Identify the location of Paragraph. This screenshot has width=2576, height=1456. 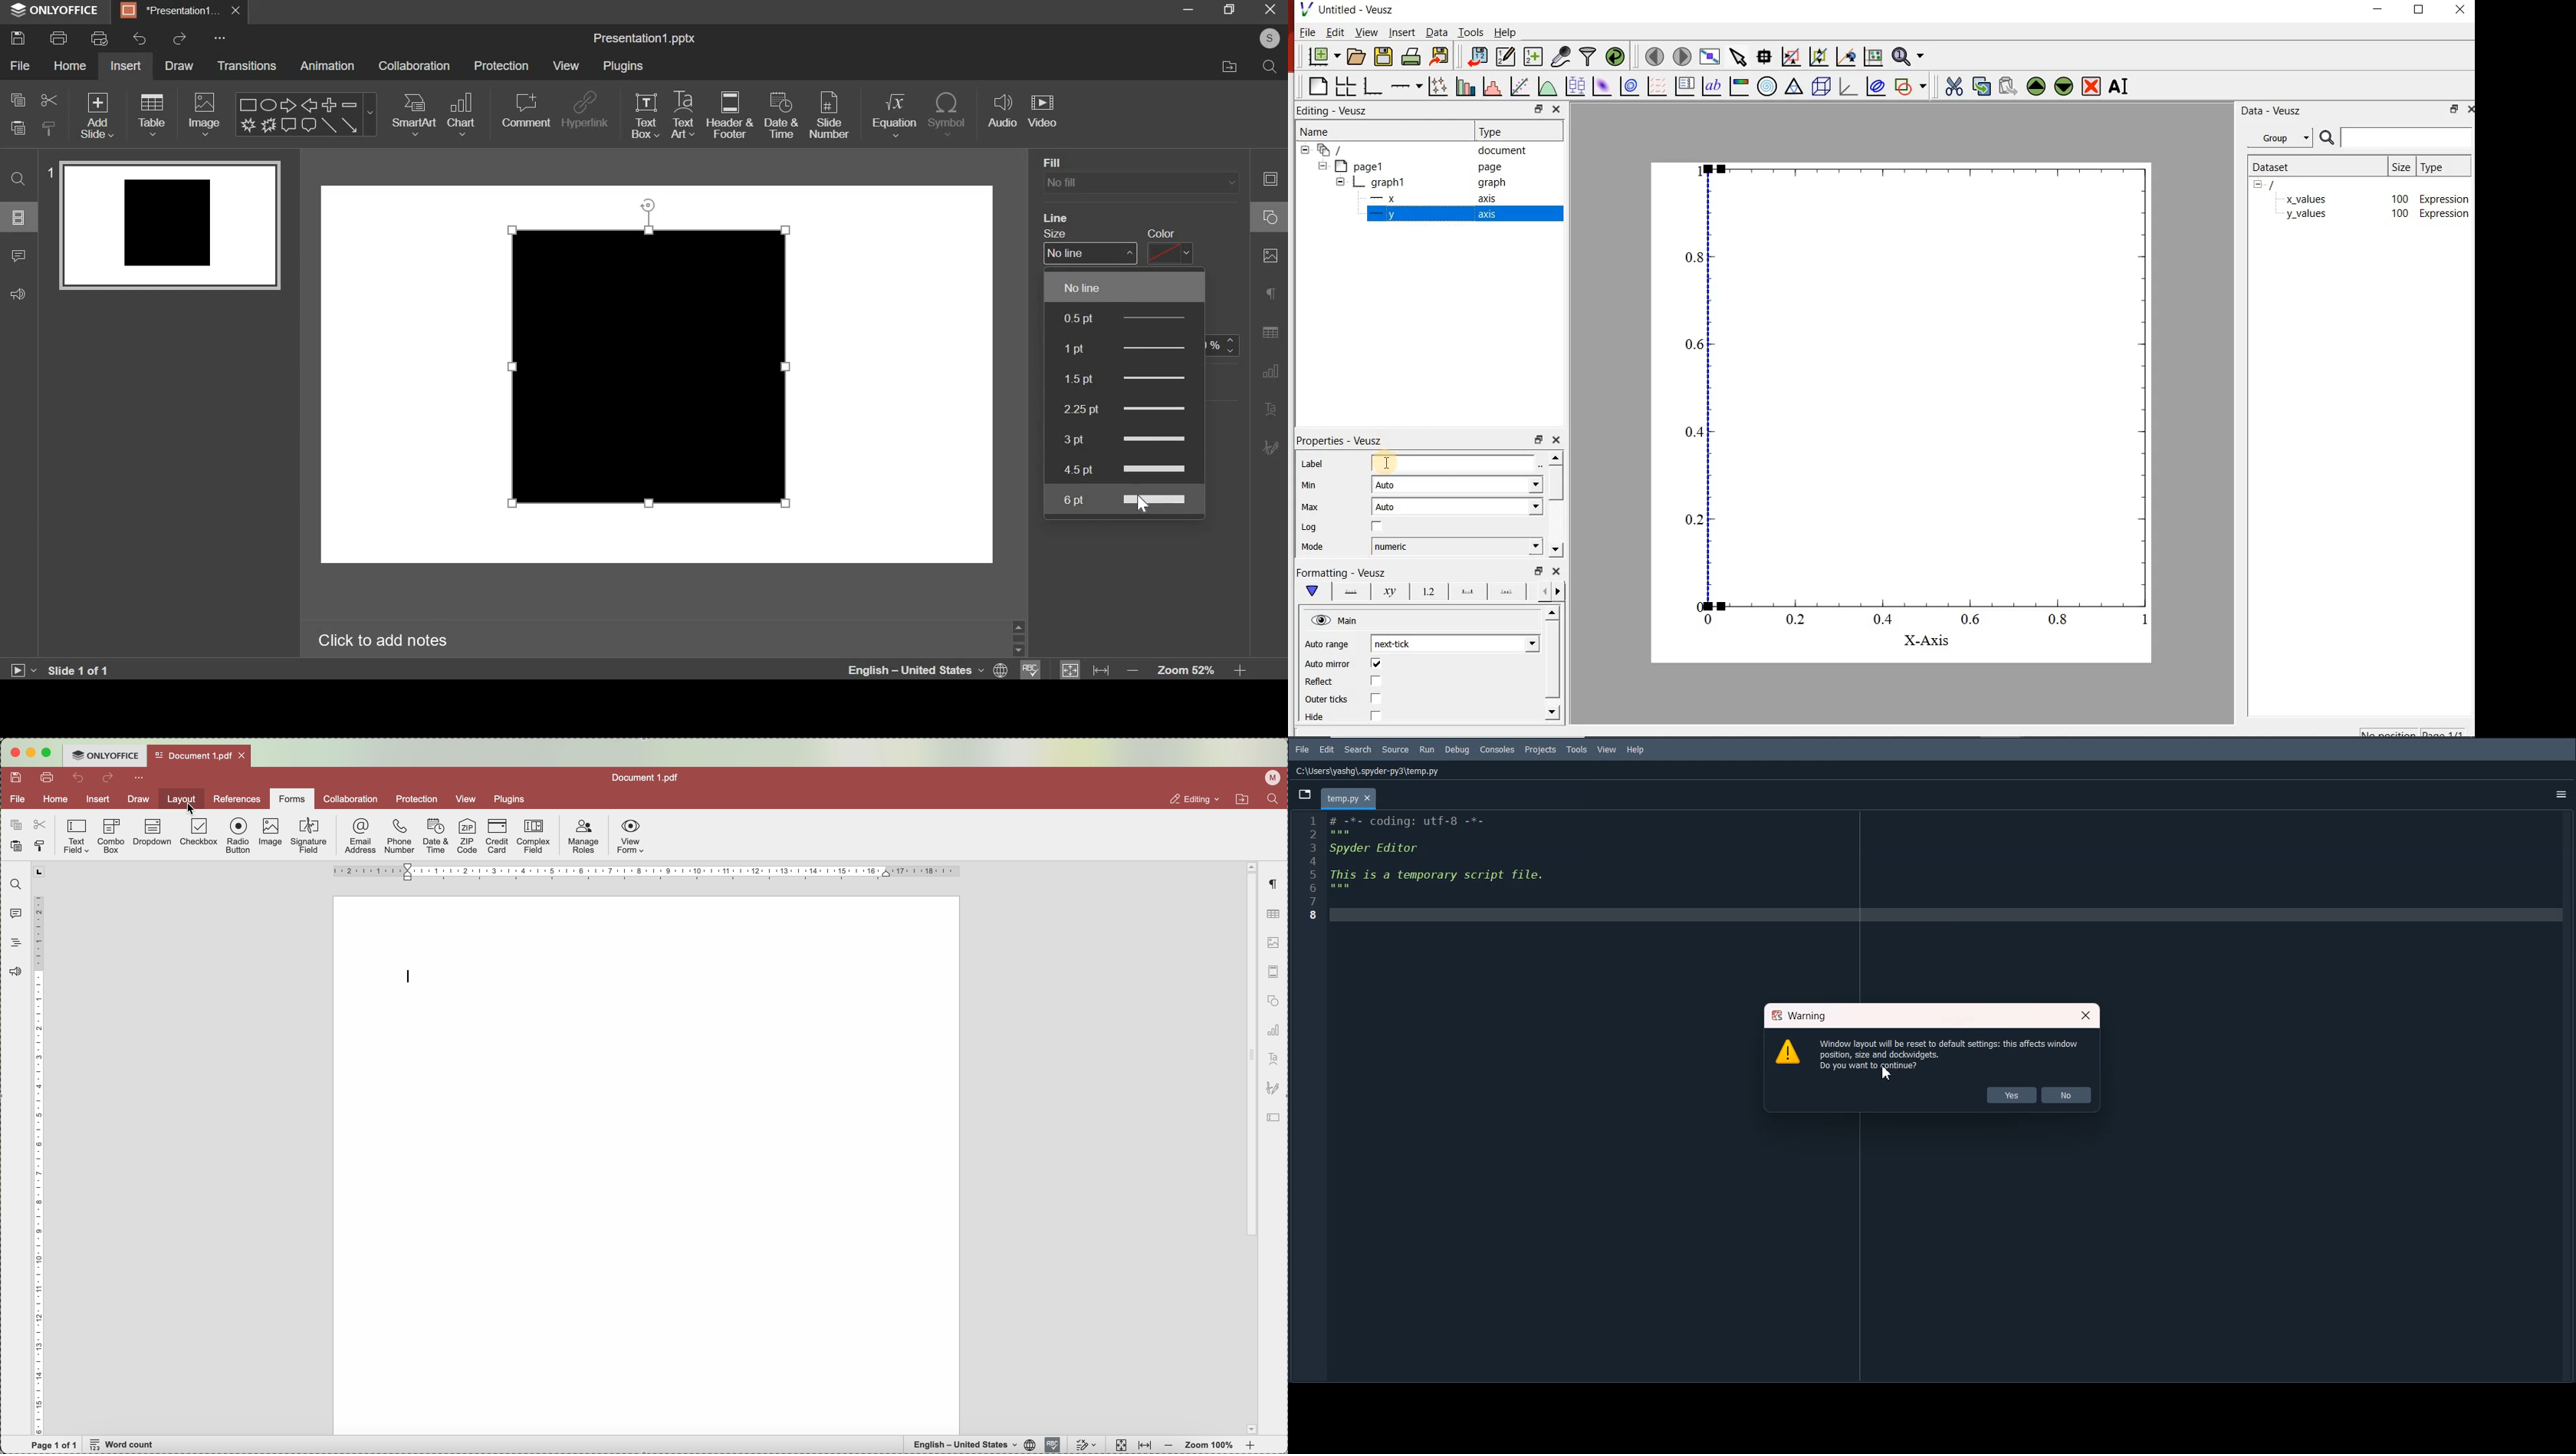
(1271, 409).